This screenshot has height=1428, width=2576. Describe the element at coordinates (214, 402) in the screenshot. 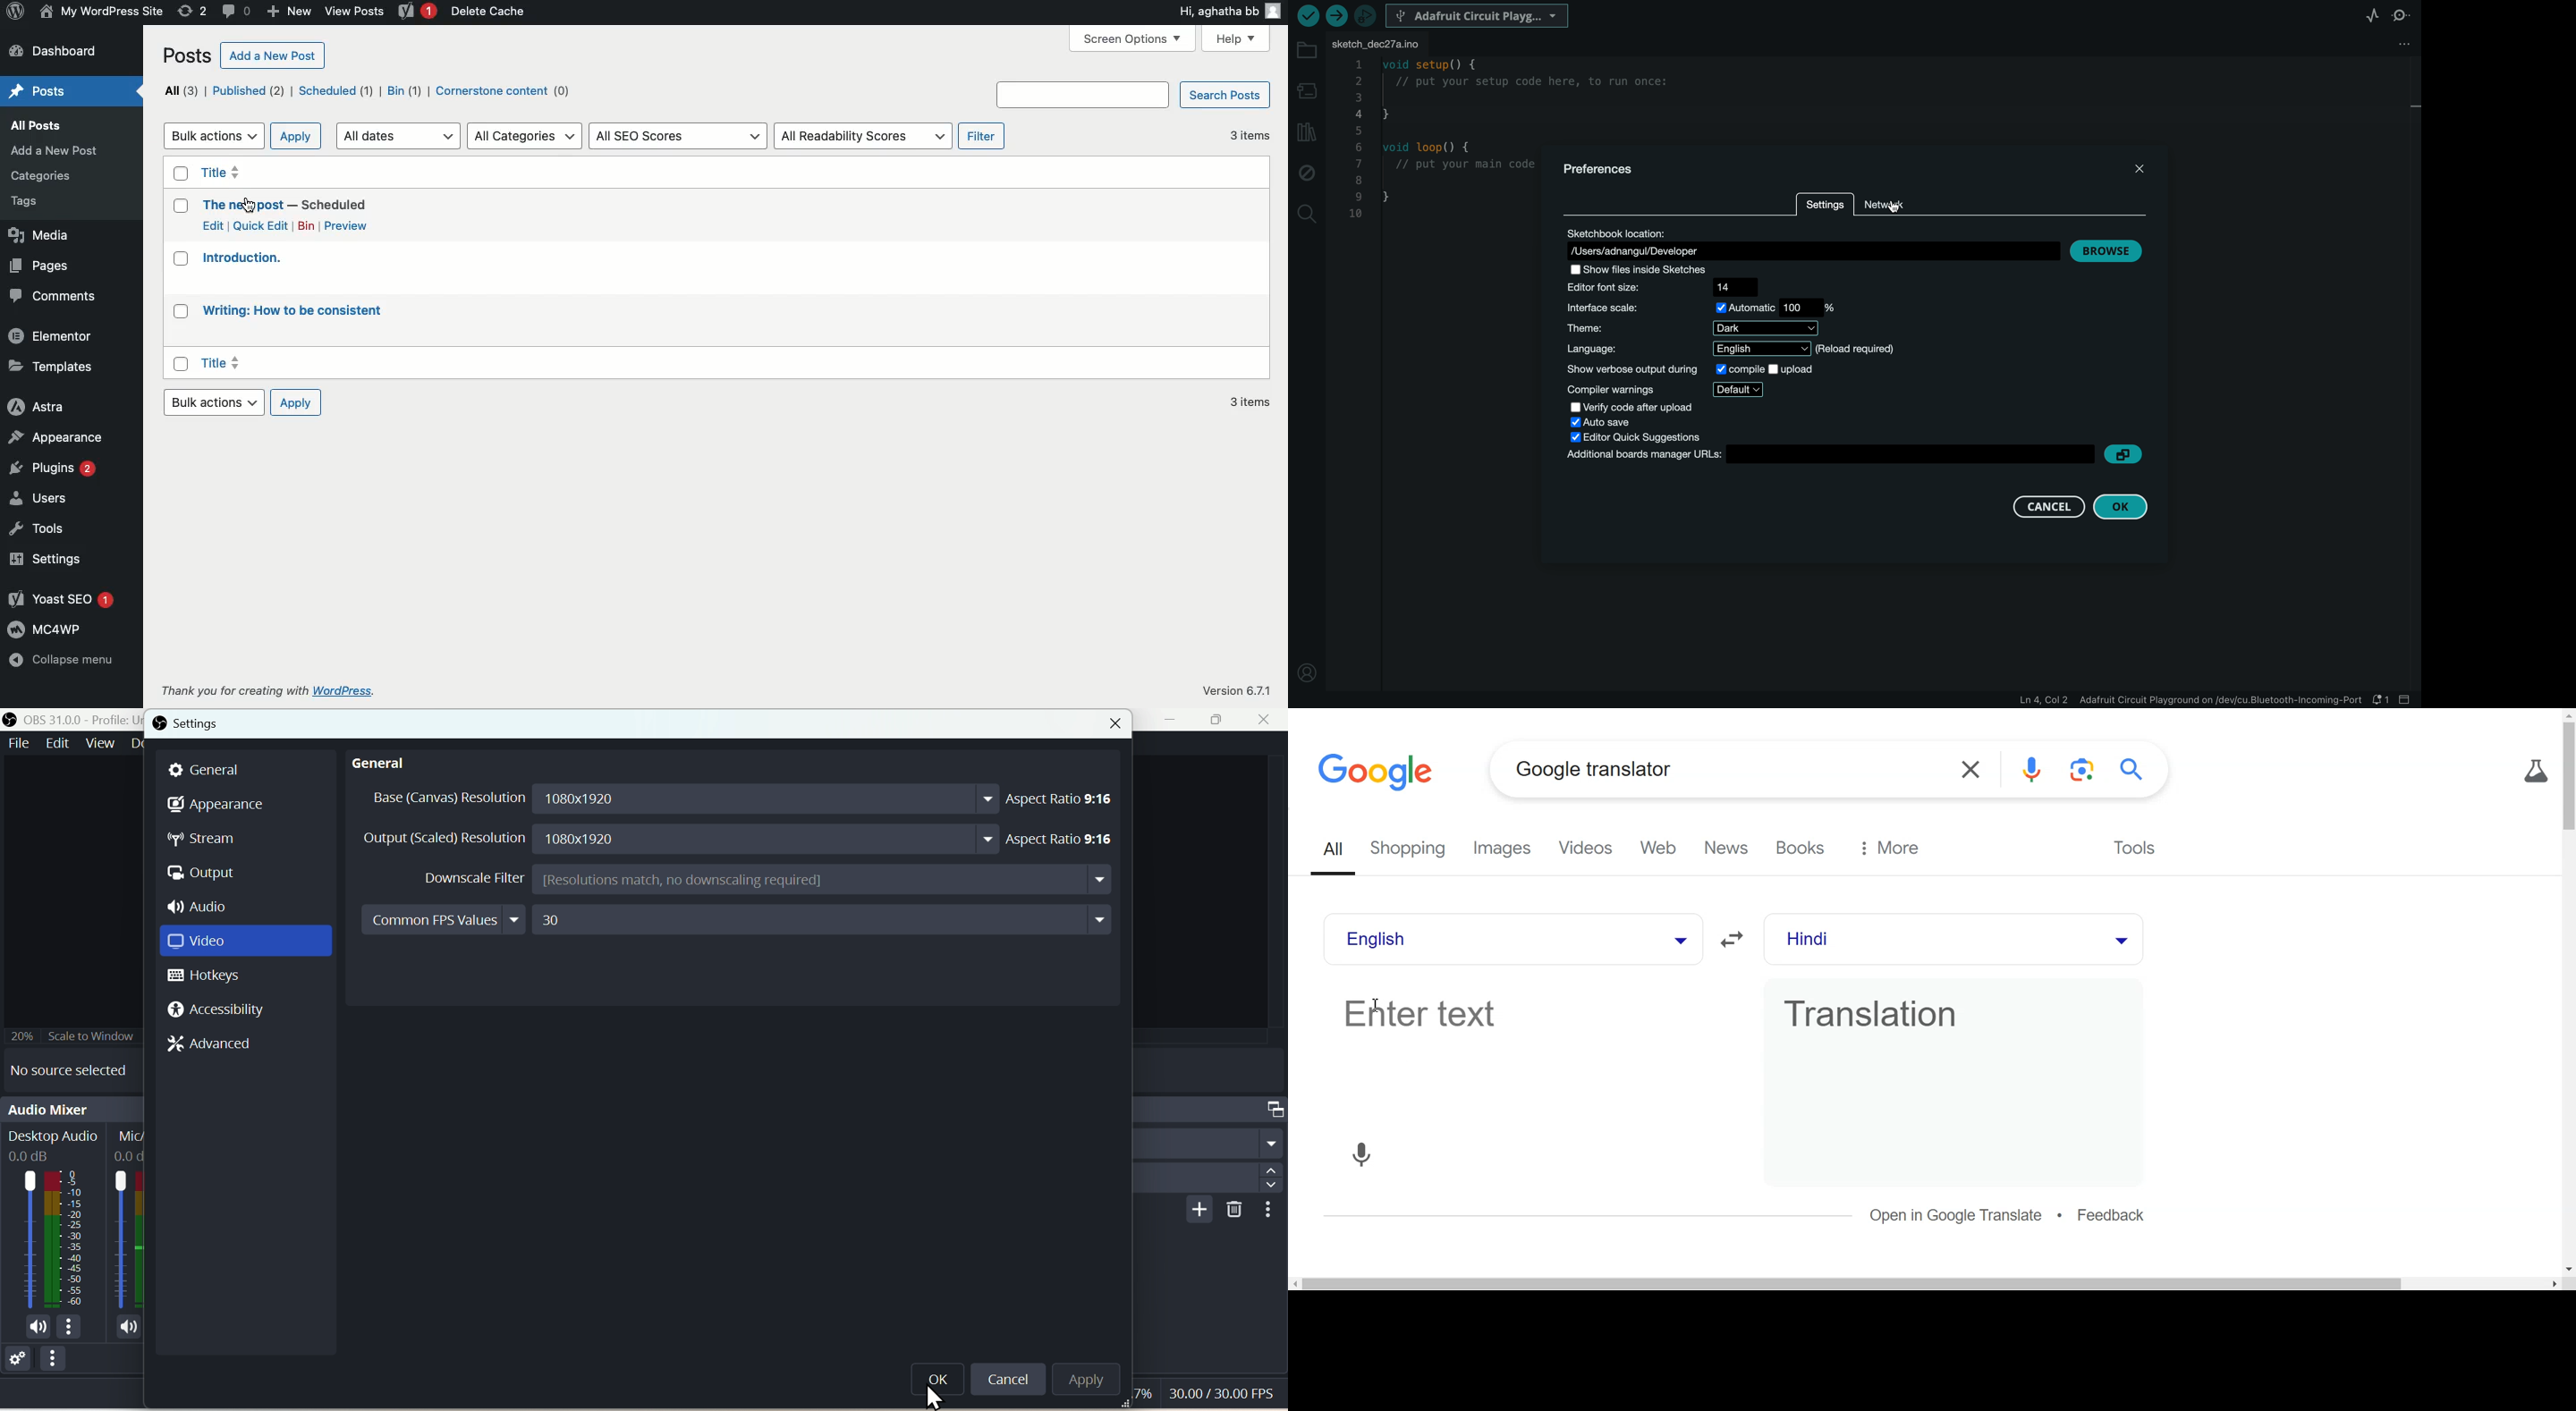

I see `Bulk actions` at that location.